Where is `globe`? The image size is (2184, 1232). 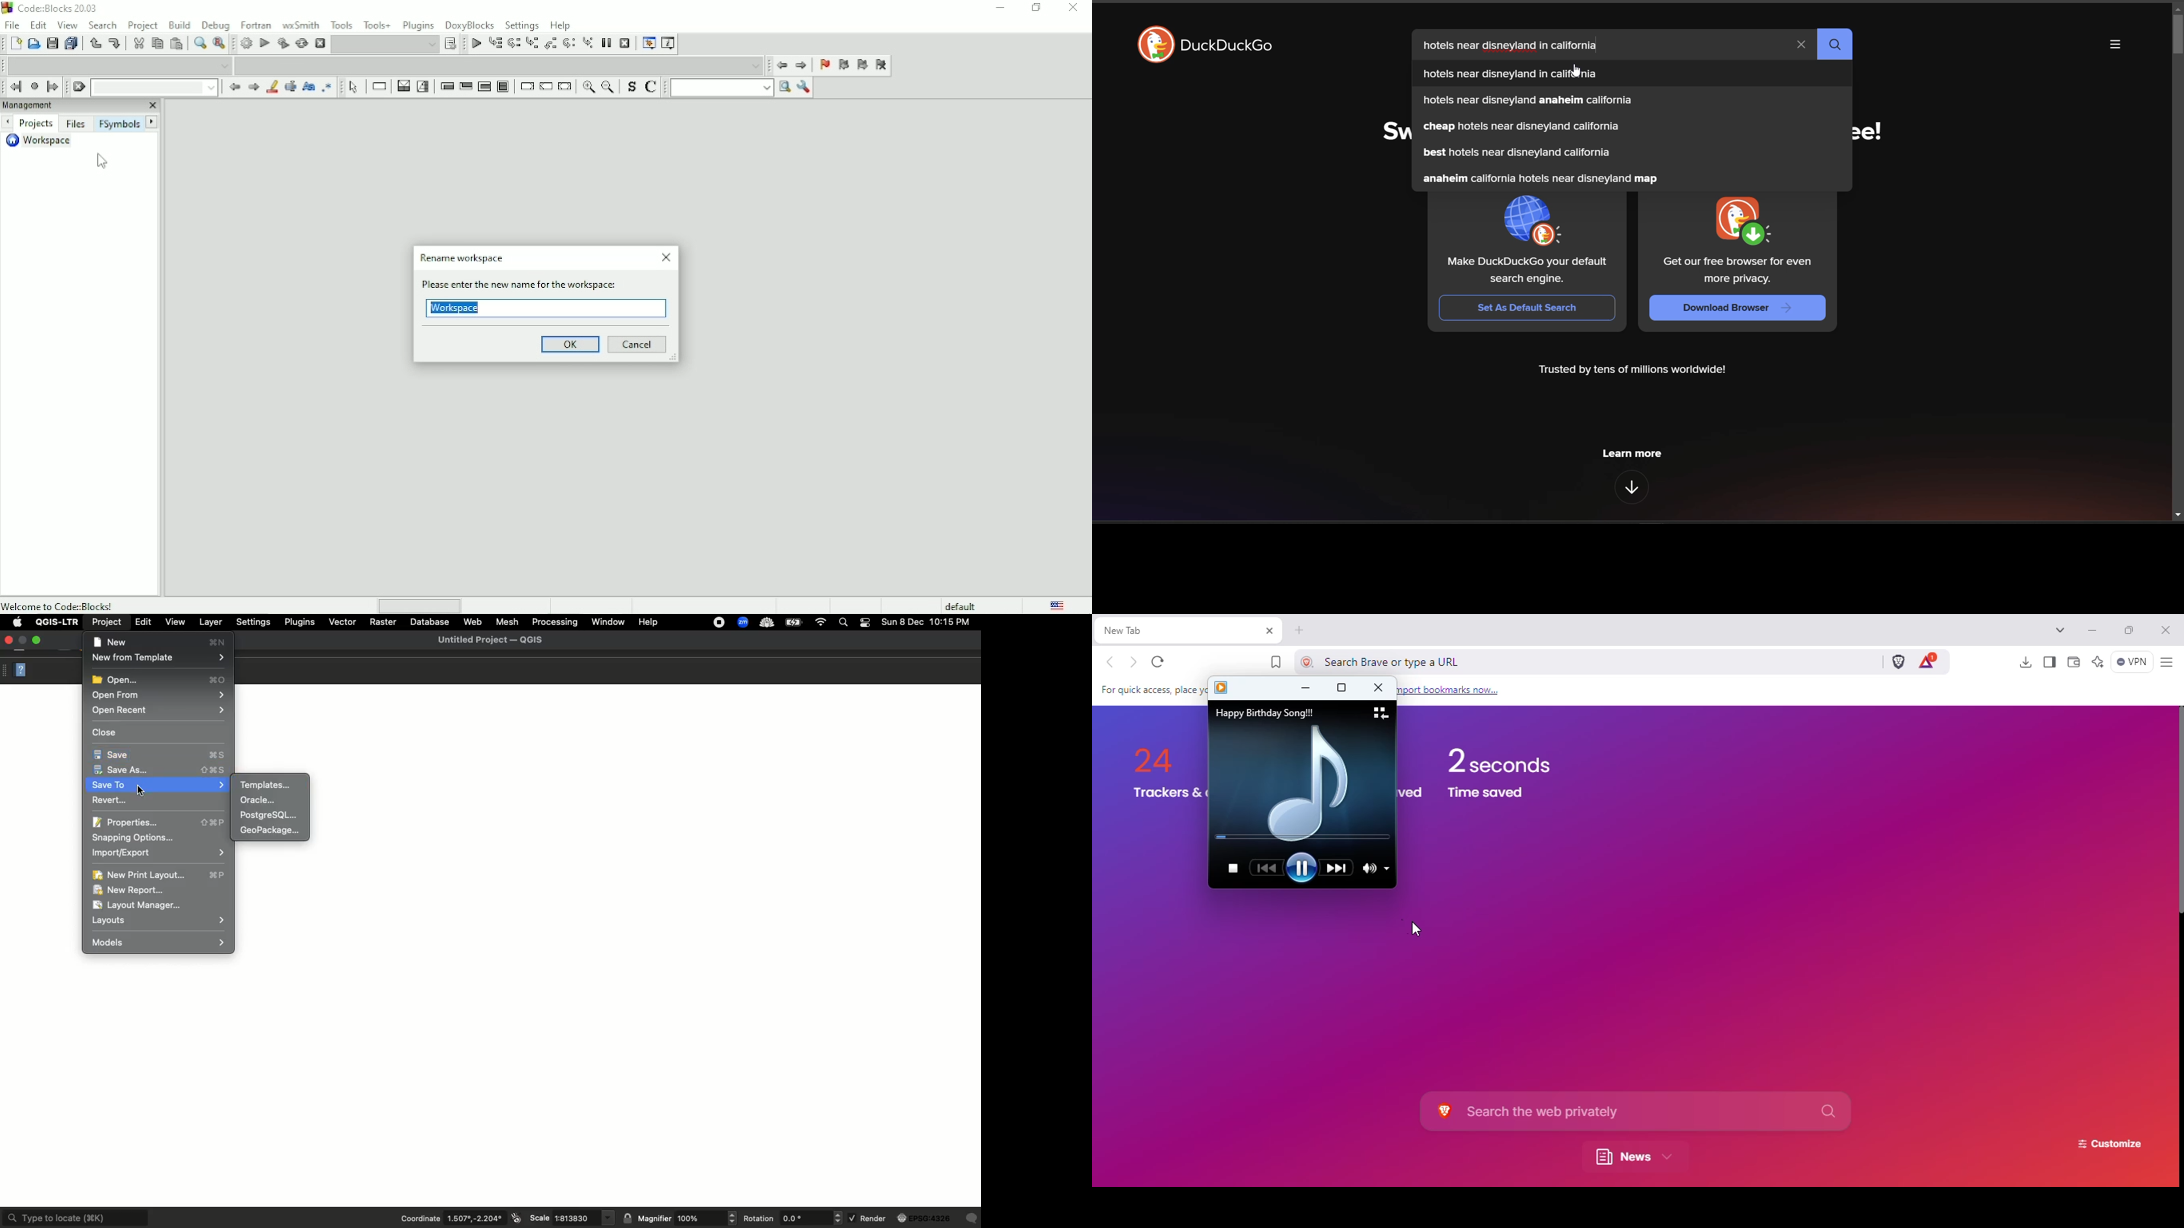
globe is located at coordinates (926, 1218).